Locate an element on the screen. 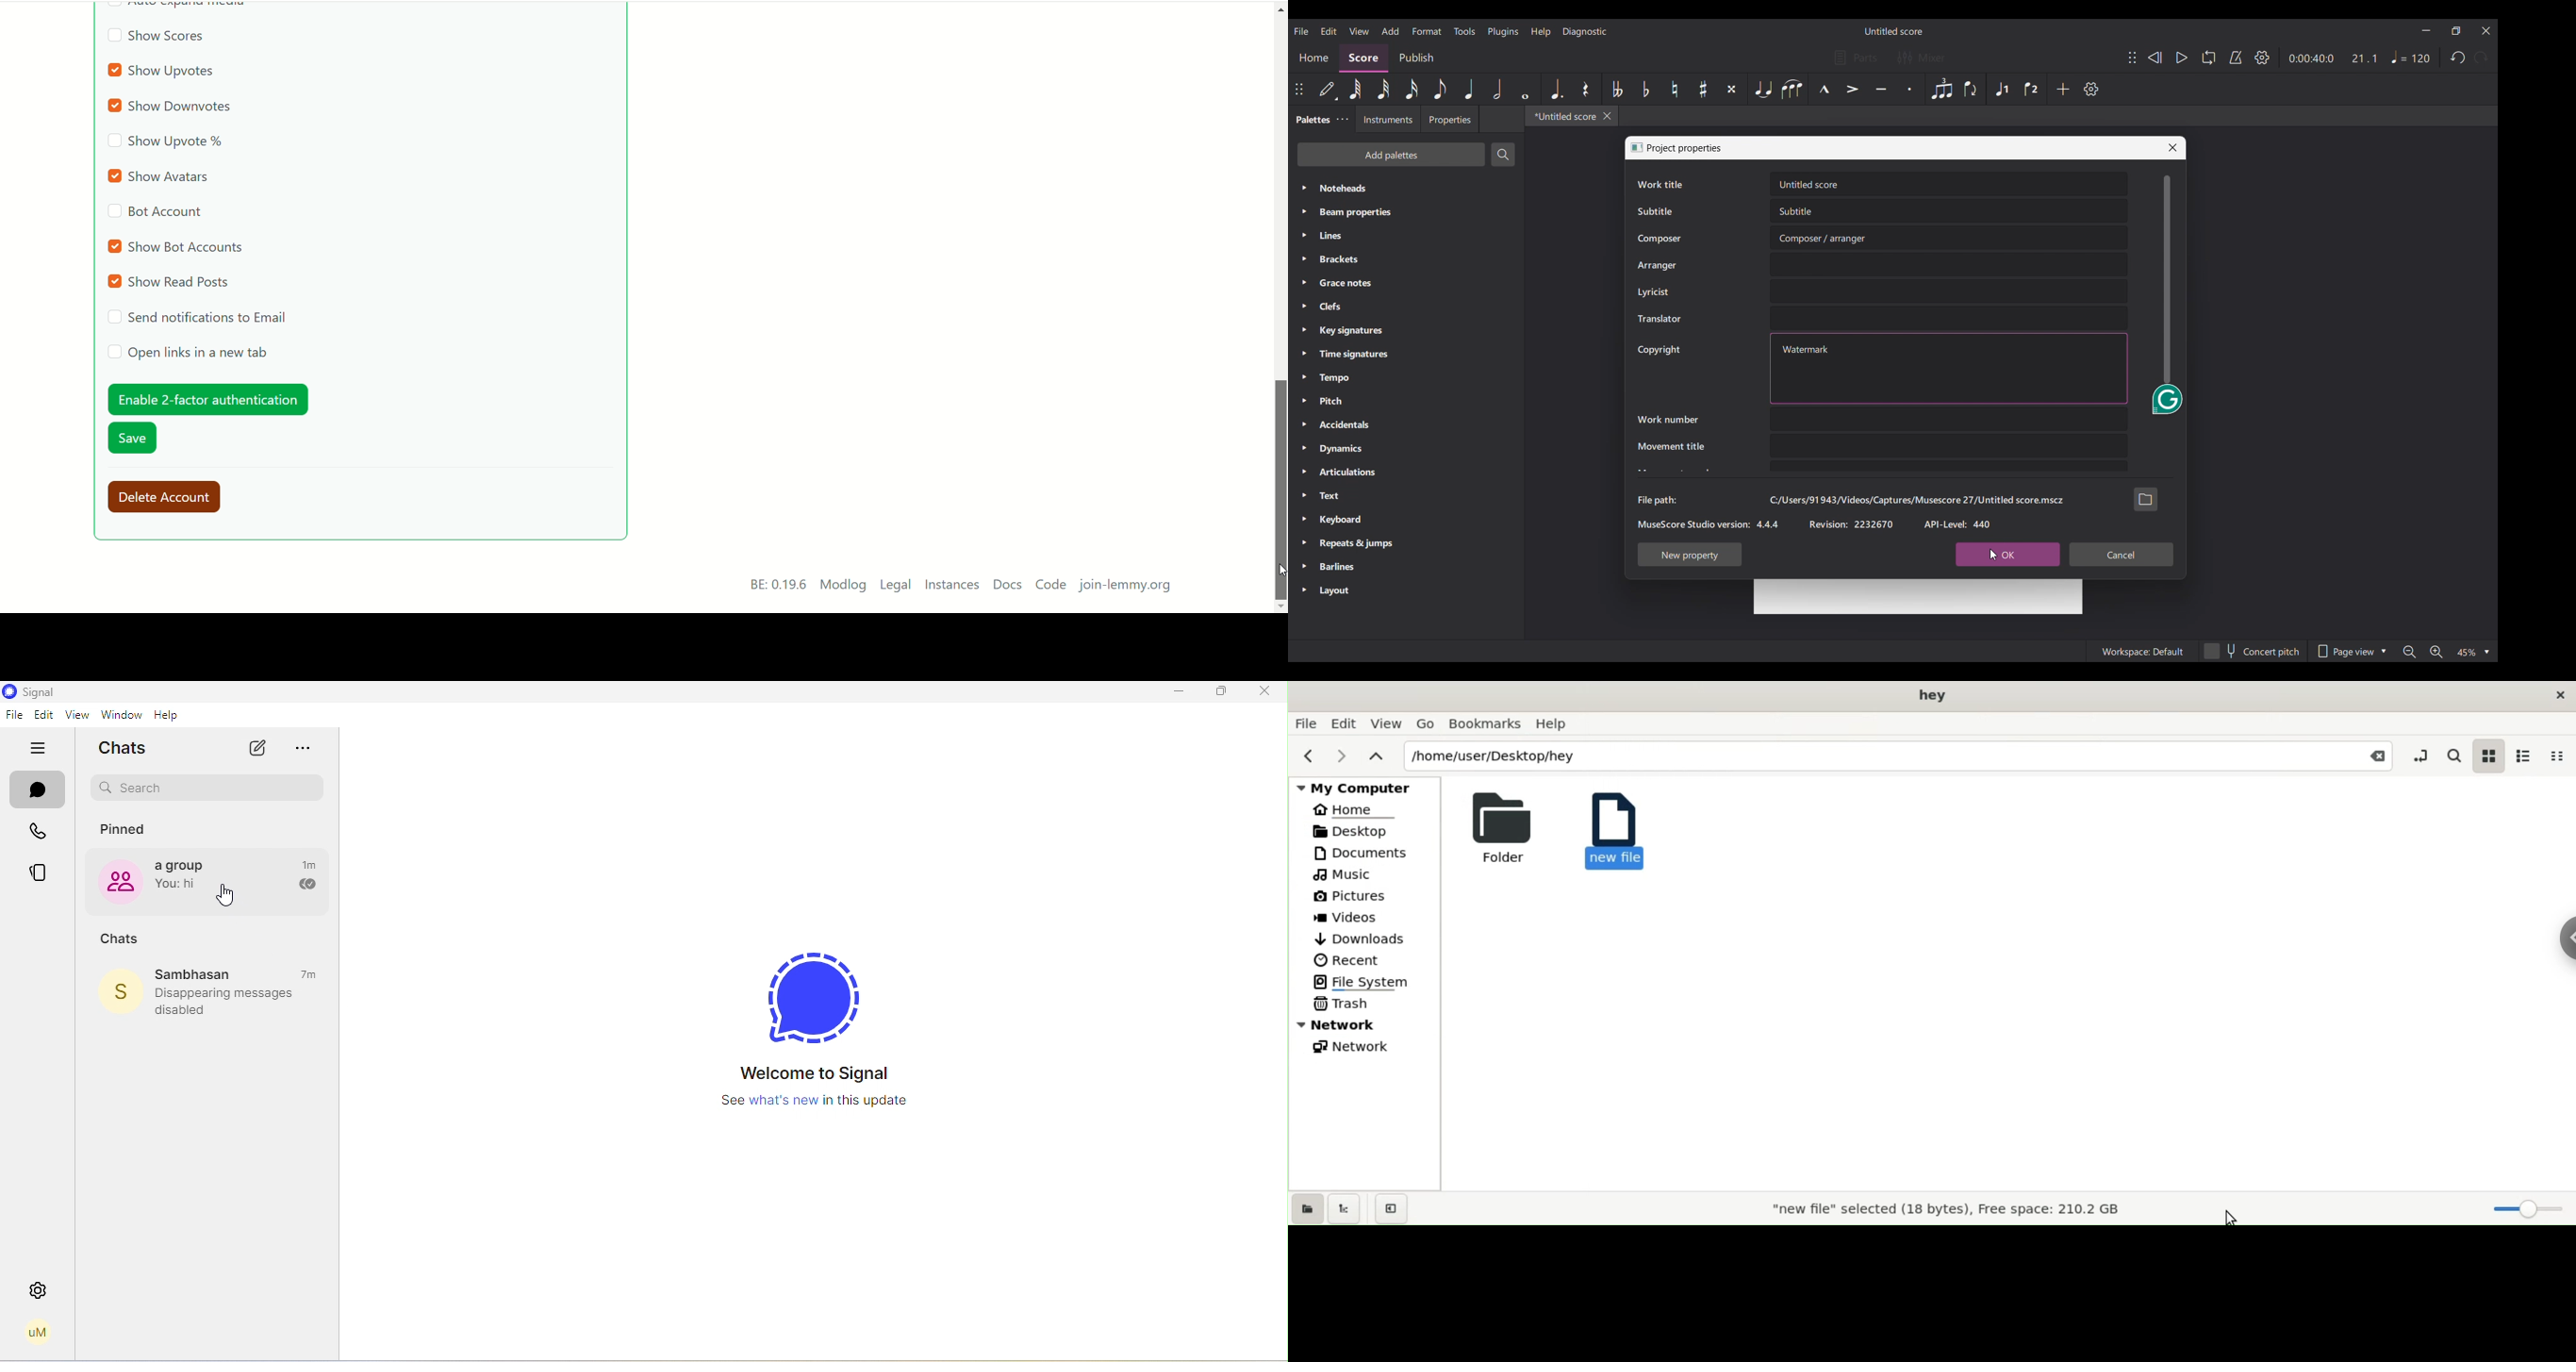  chat is located at coordinates (39, 792).